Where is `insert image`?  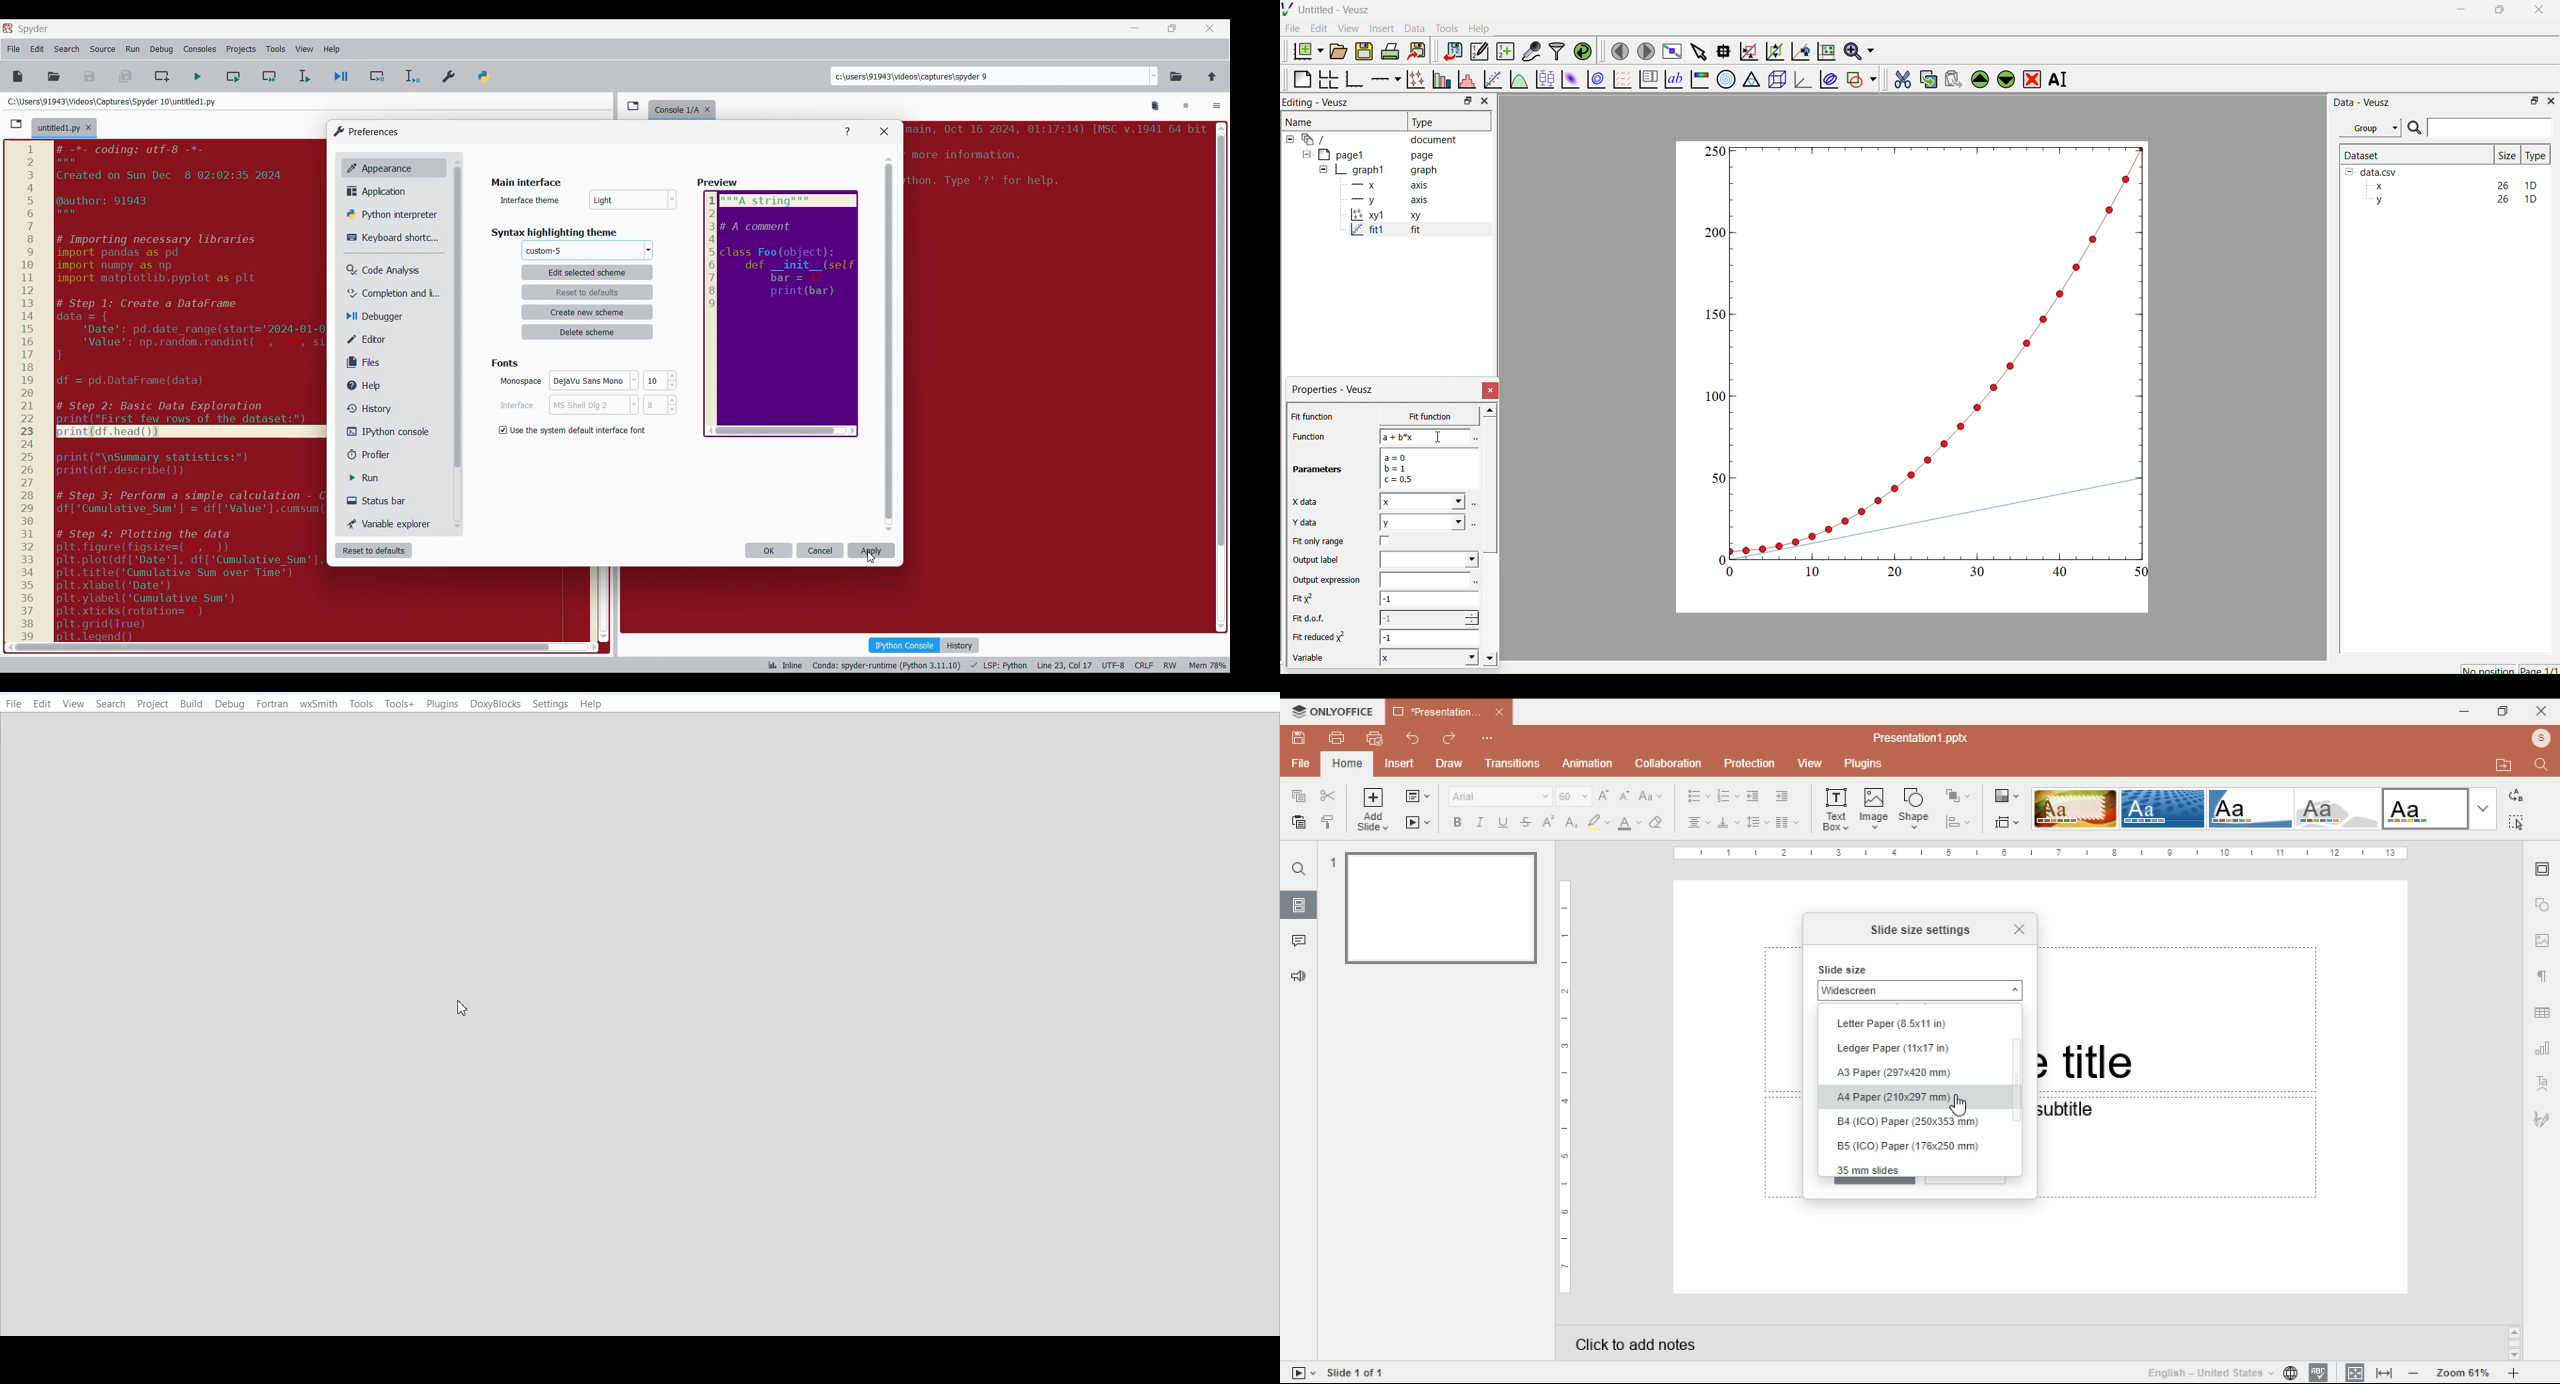
insert image is located at coordinates (1875, 808).